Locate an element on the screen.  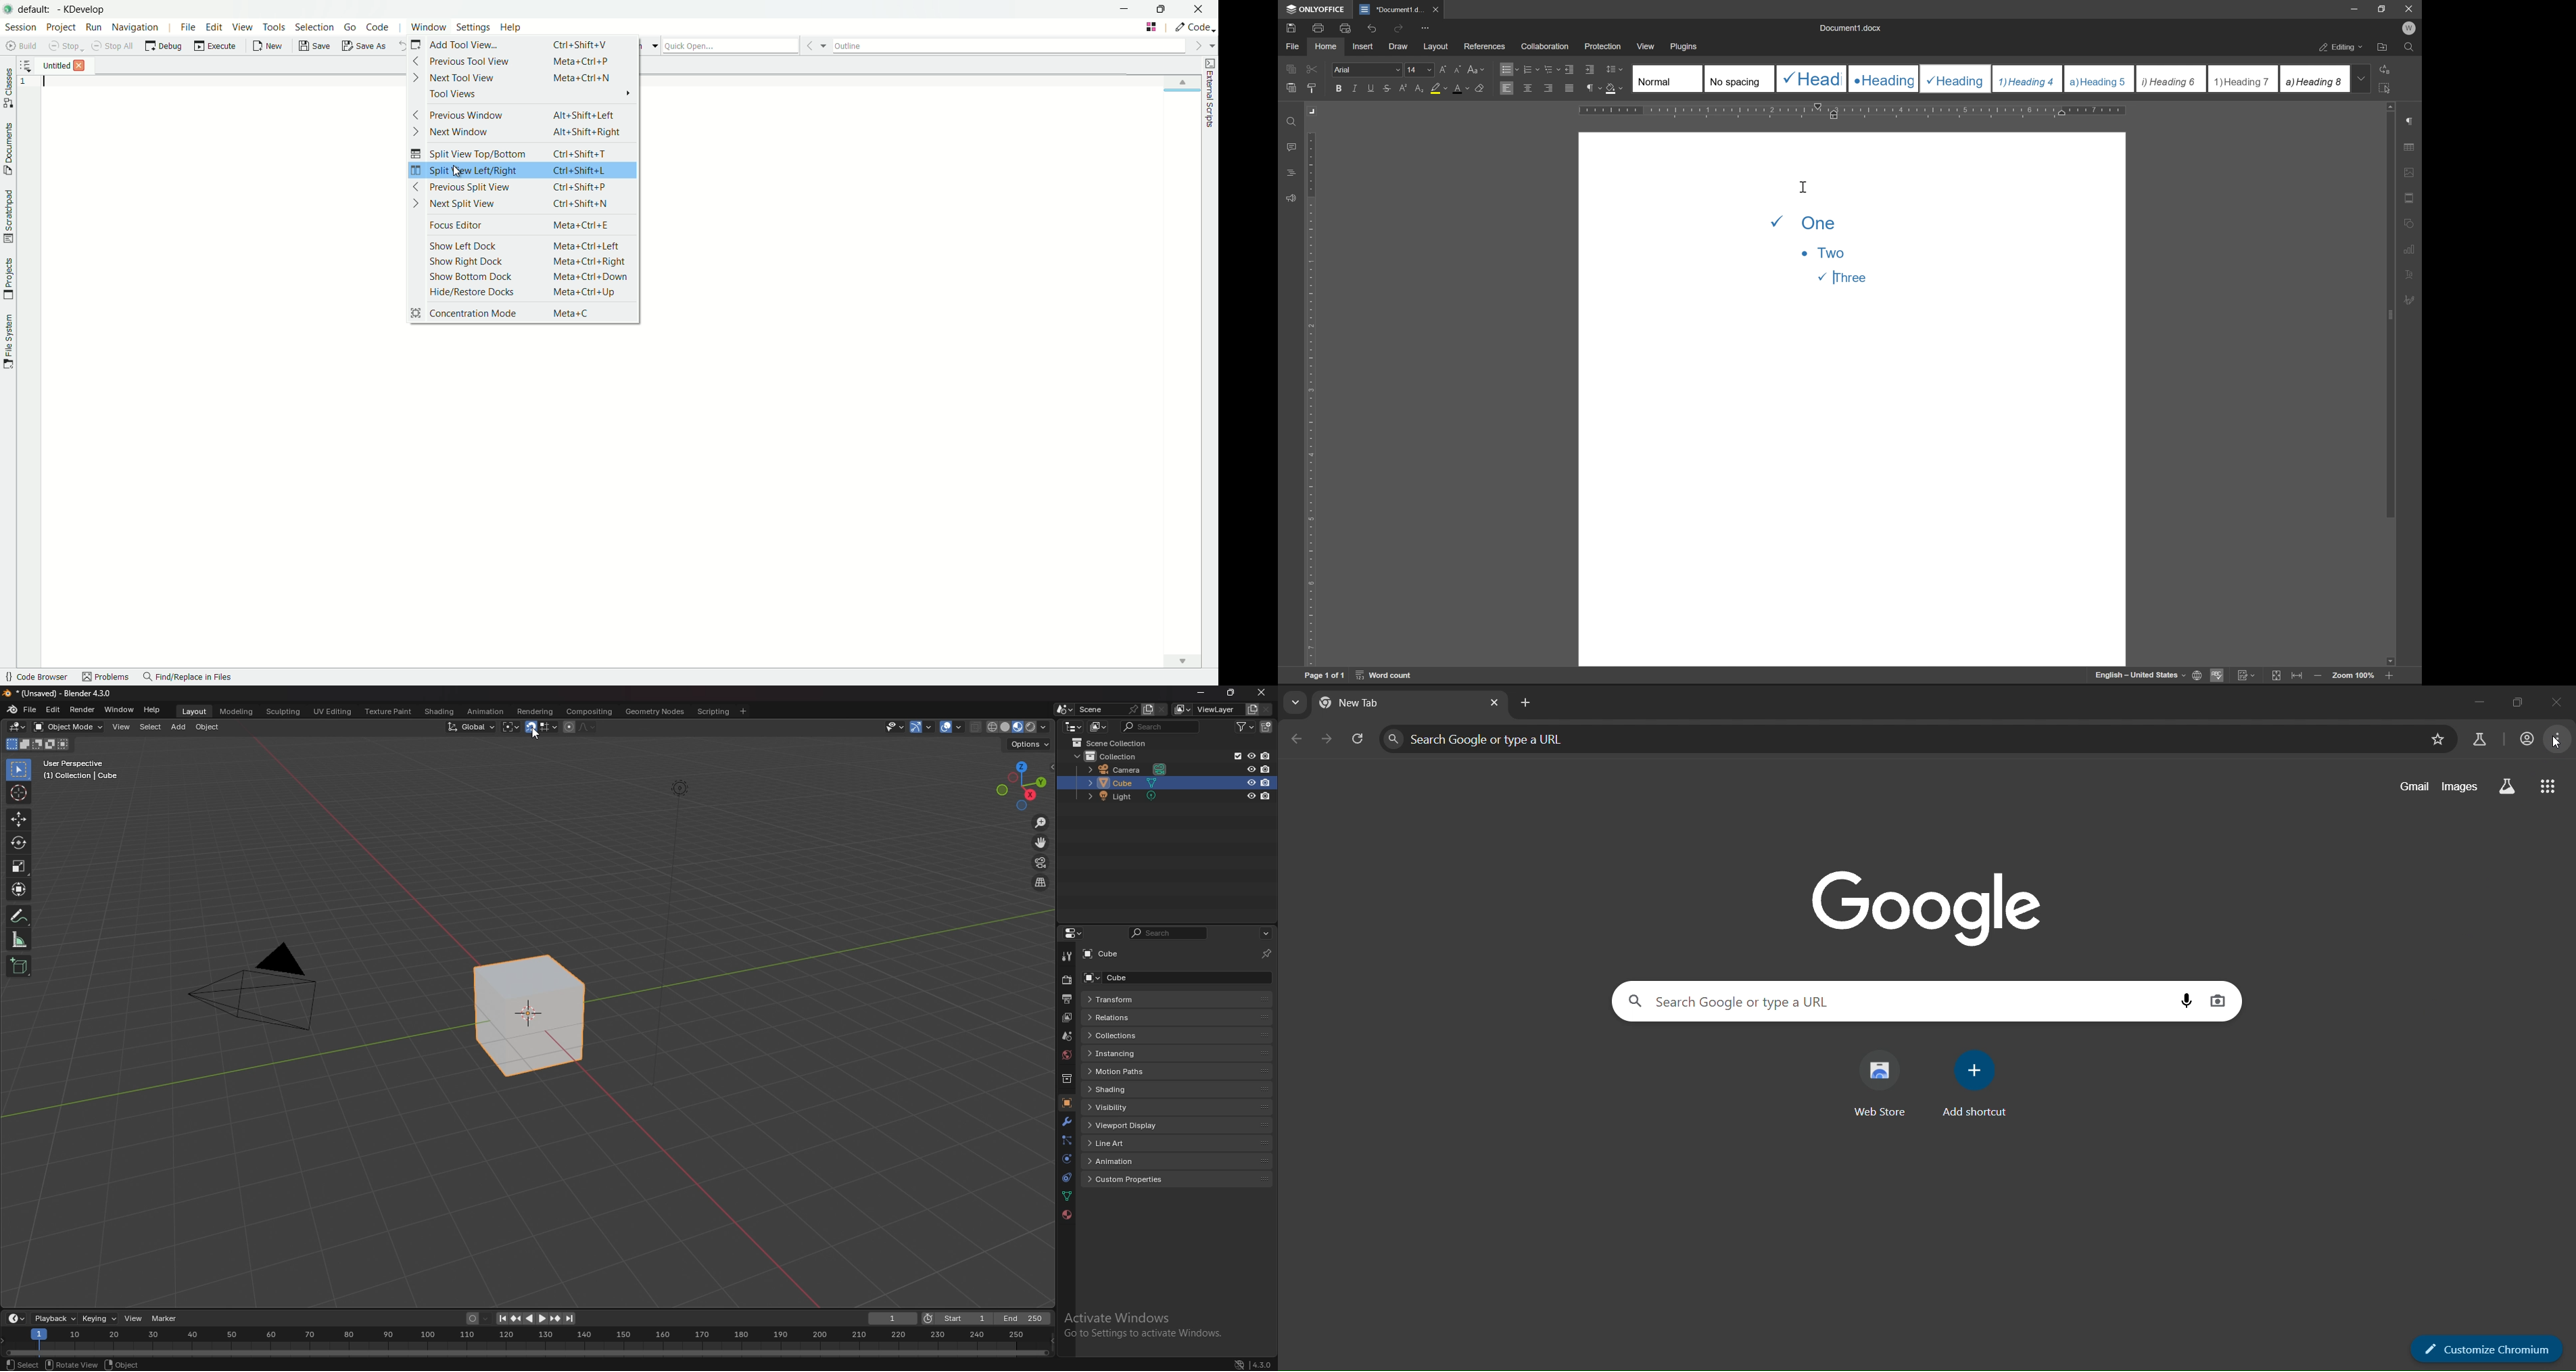
texture paint is located at coordinates (388, 711).